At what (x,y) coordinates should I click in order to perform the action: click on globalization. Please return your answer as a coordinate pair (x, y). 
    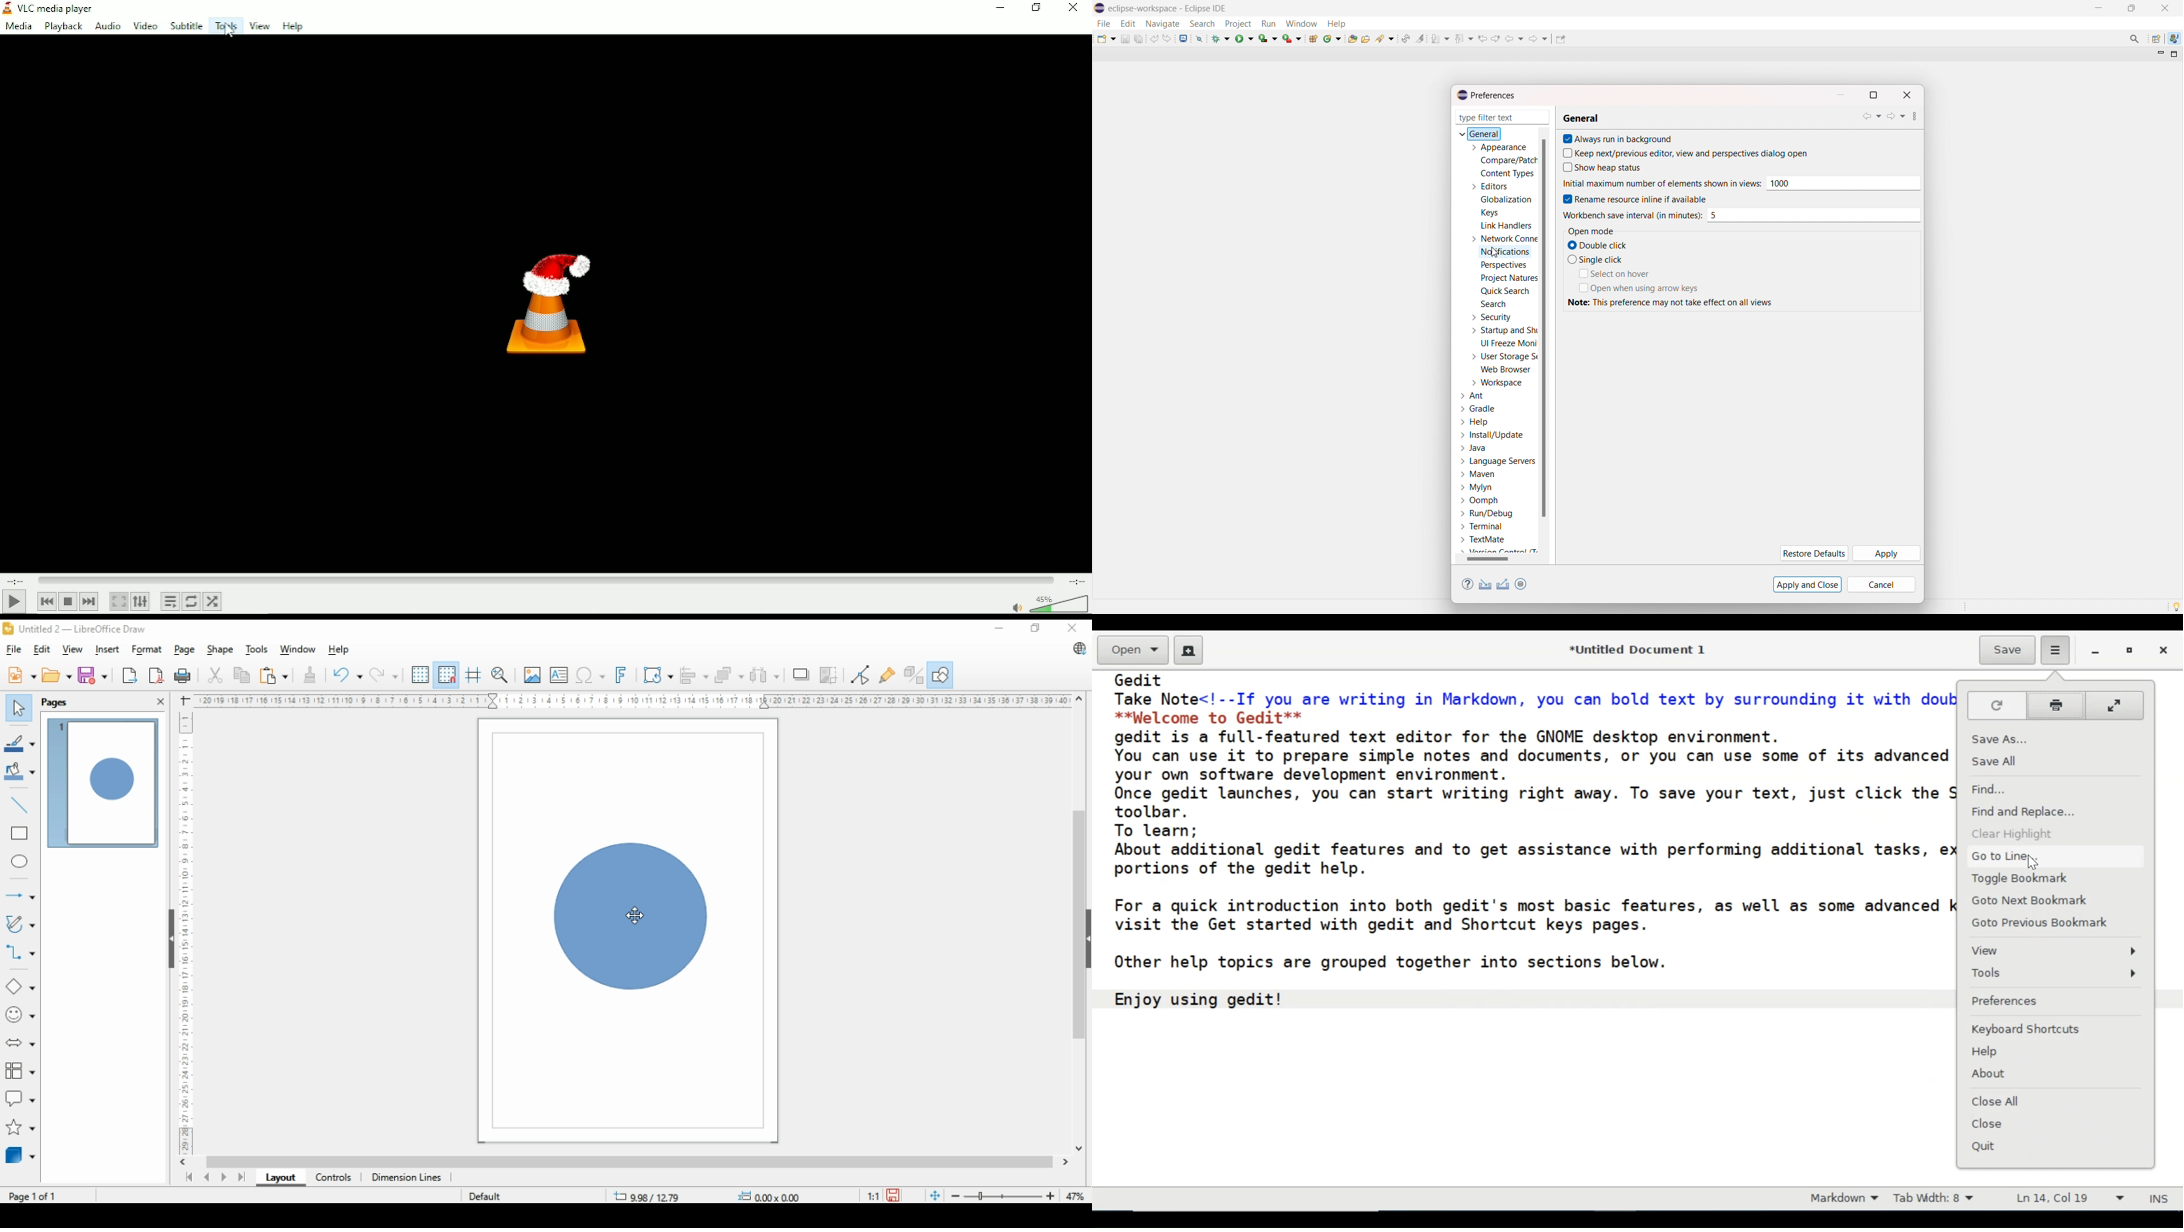
    Looking at the image, I should click on (1507, 199).